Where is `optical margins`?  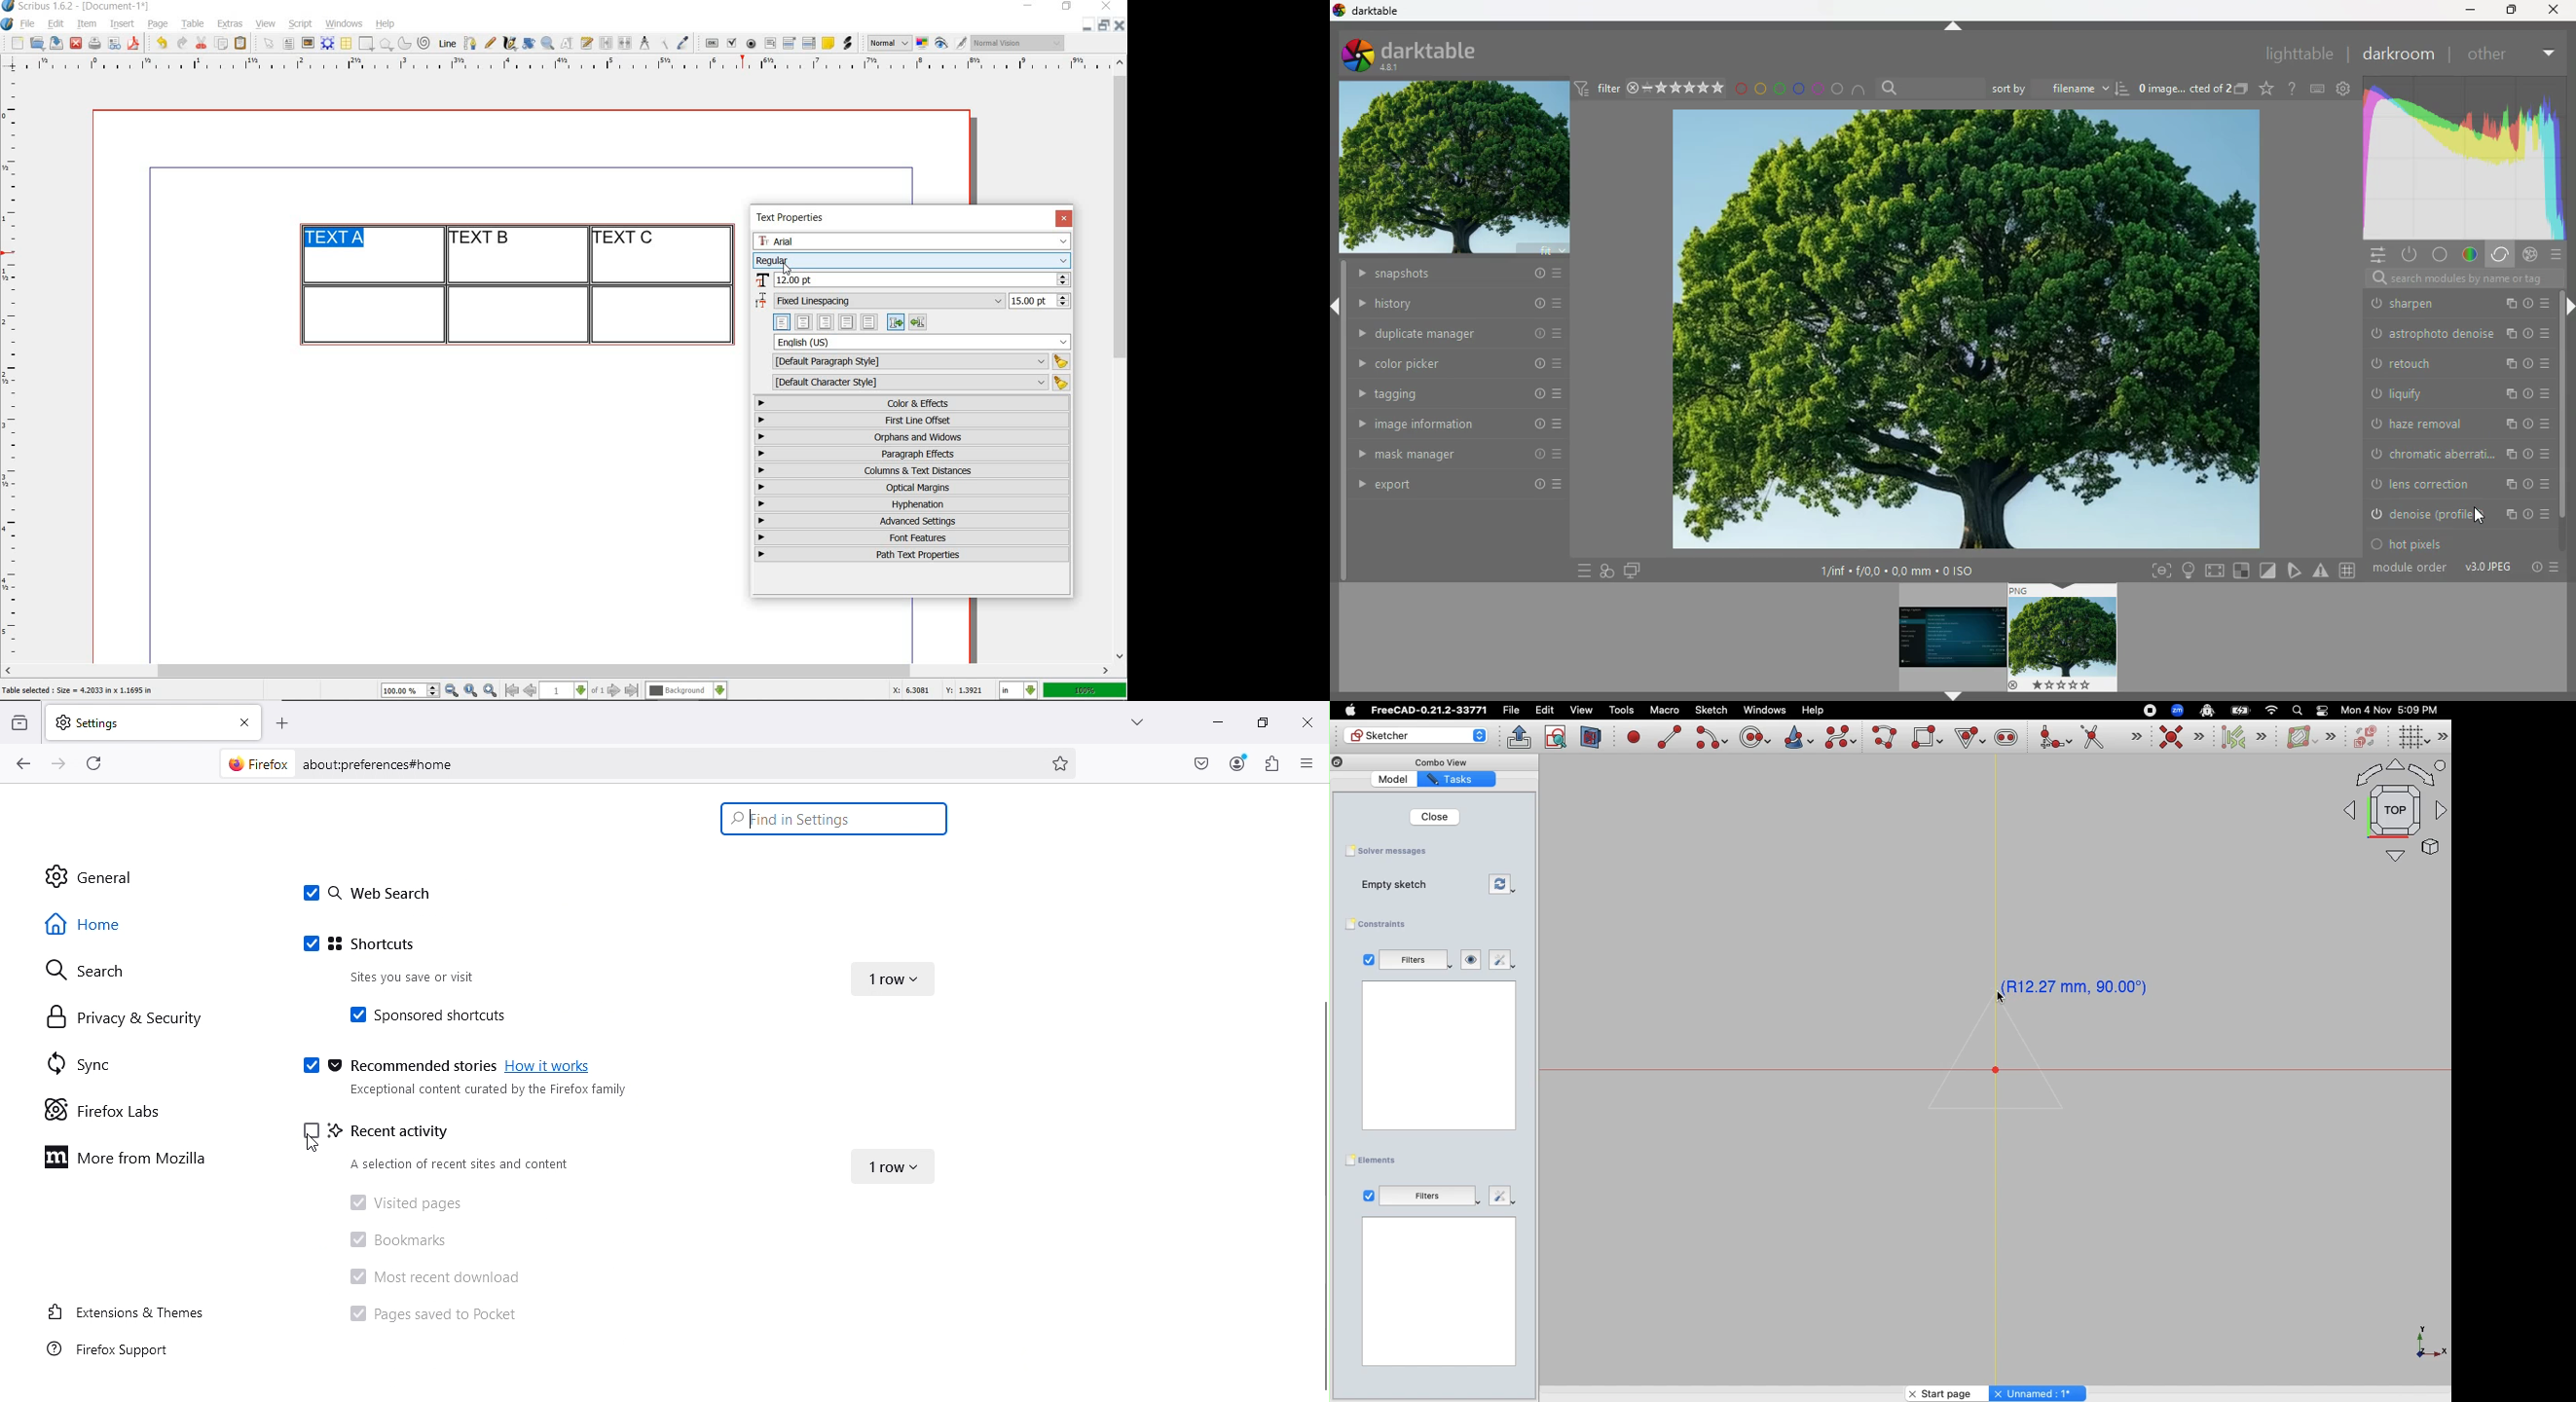
optical margins is located at coordinates (913, 487).